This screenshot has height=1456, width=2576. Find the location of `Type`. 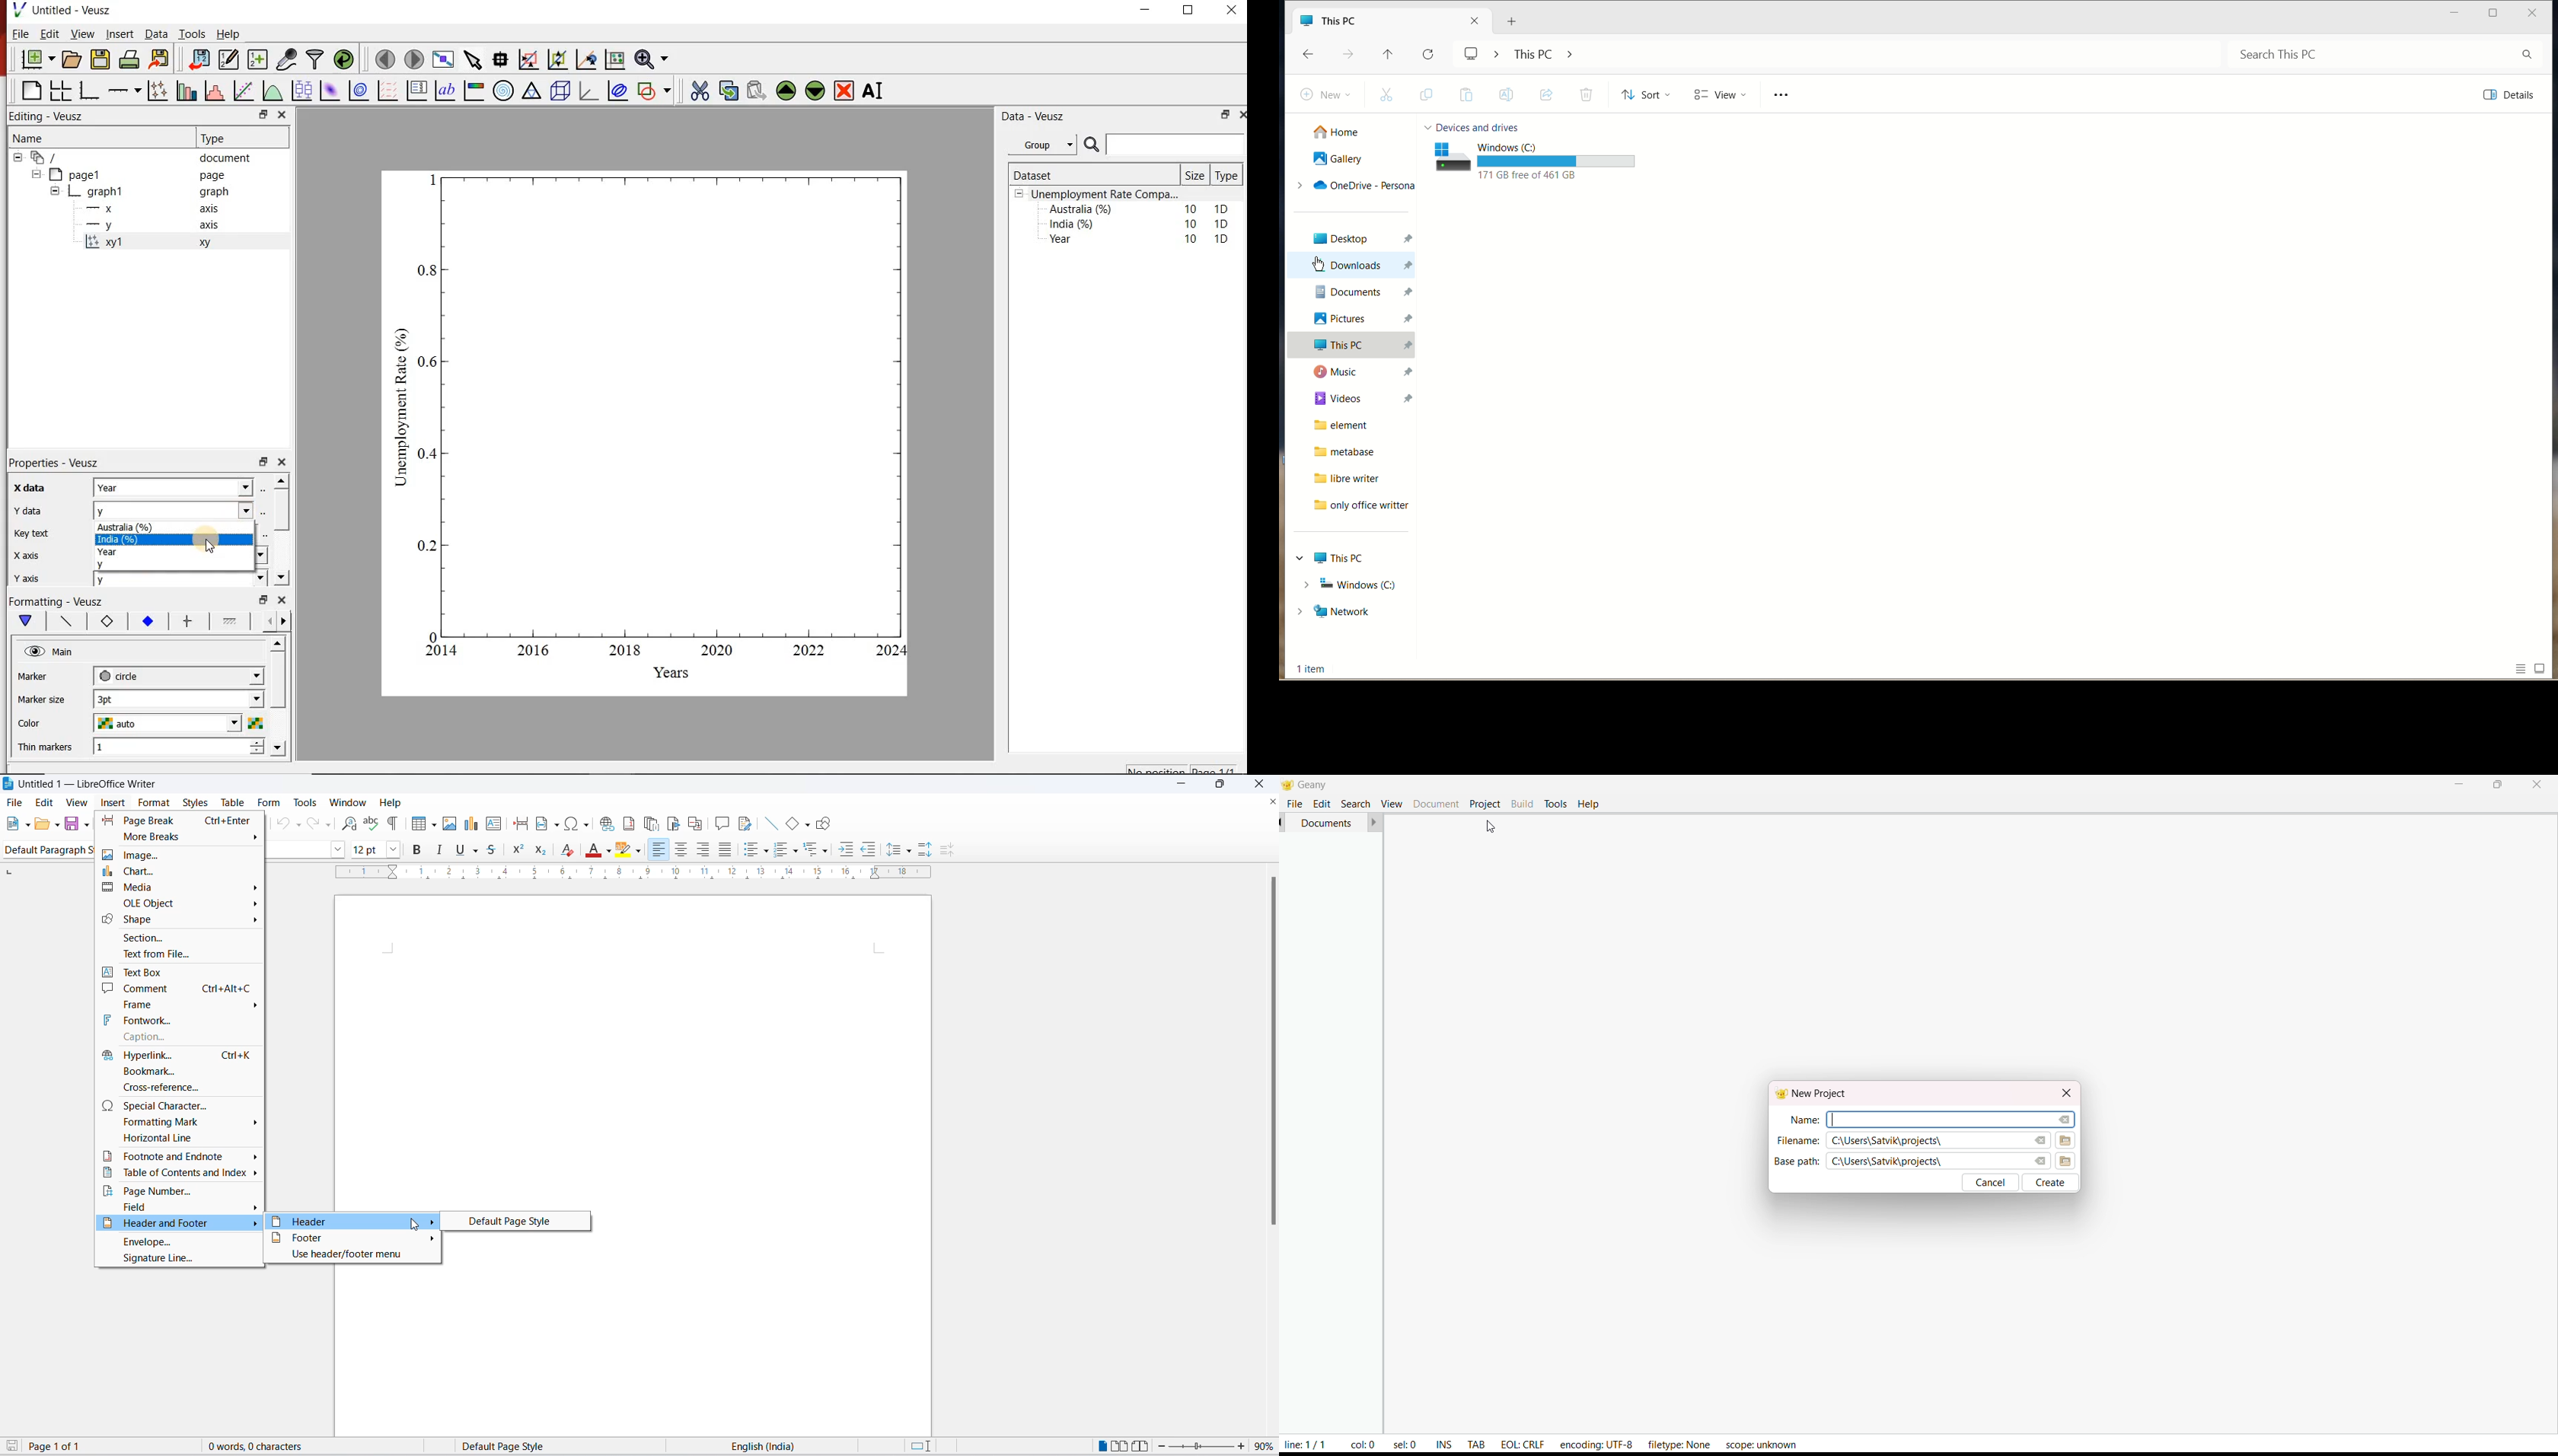

Type is located at coordinates (232, 138).